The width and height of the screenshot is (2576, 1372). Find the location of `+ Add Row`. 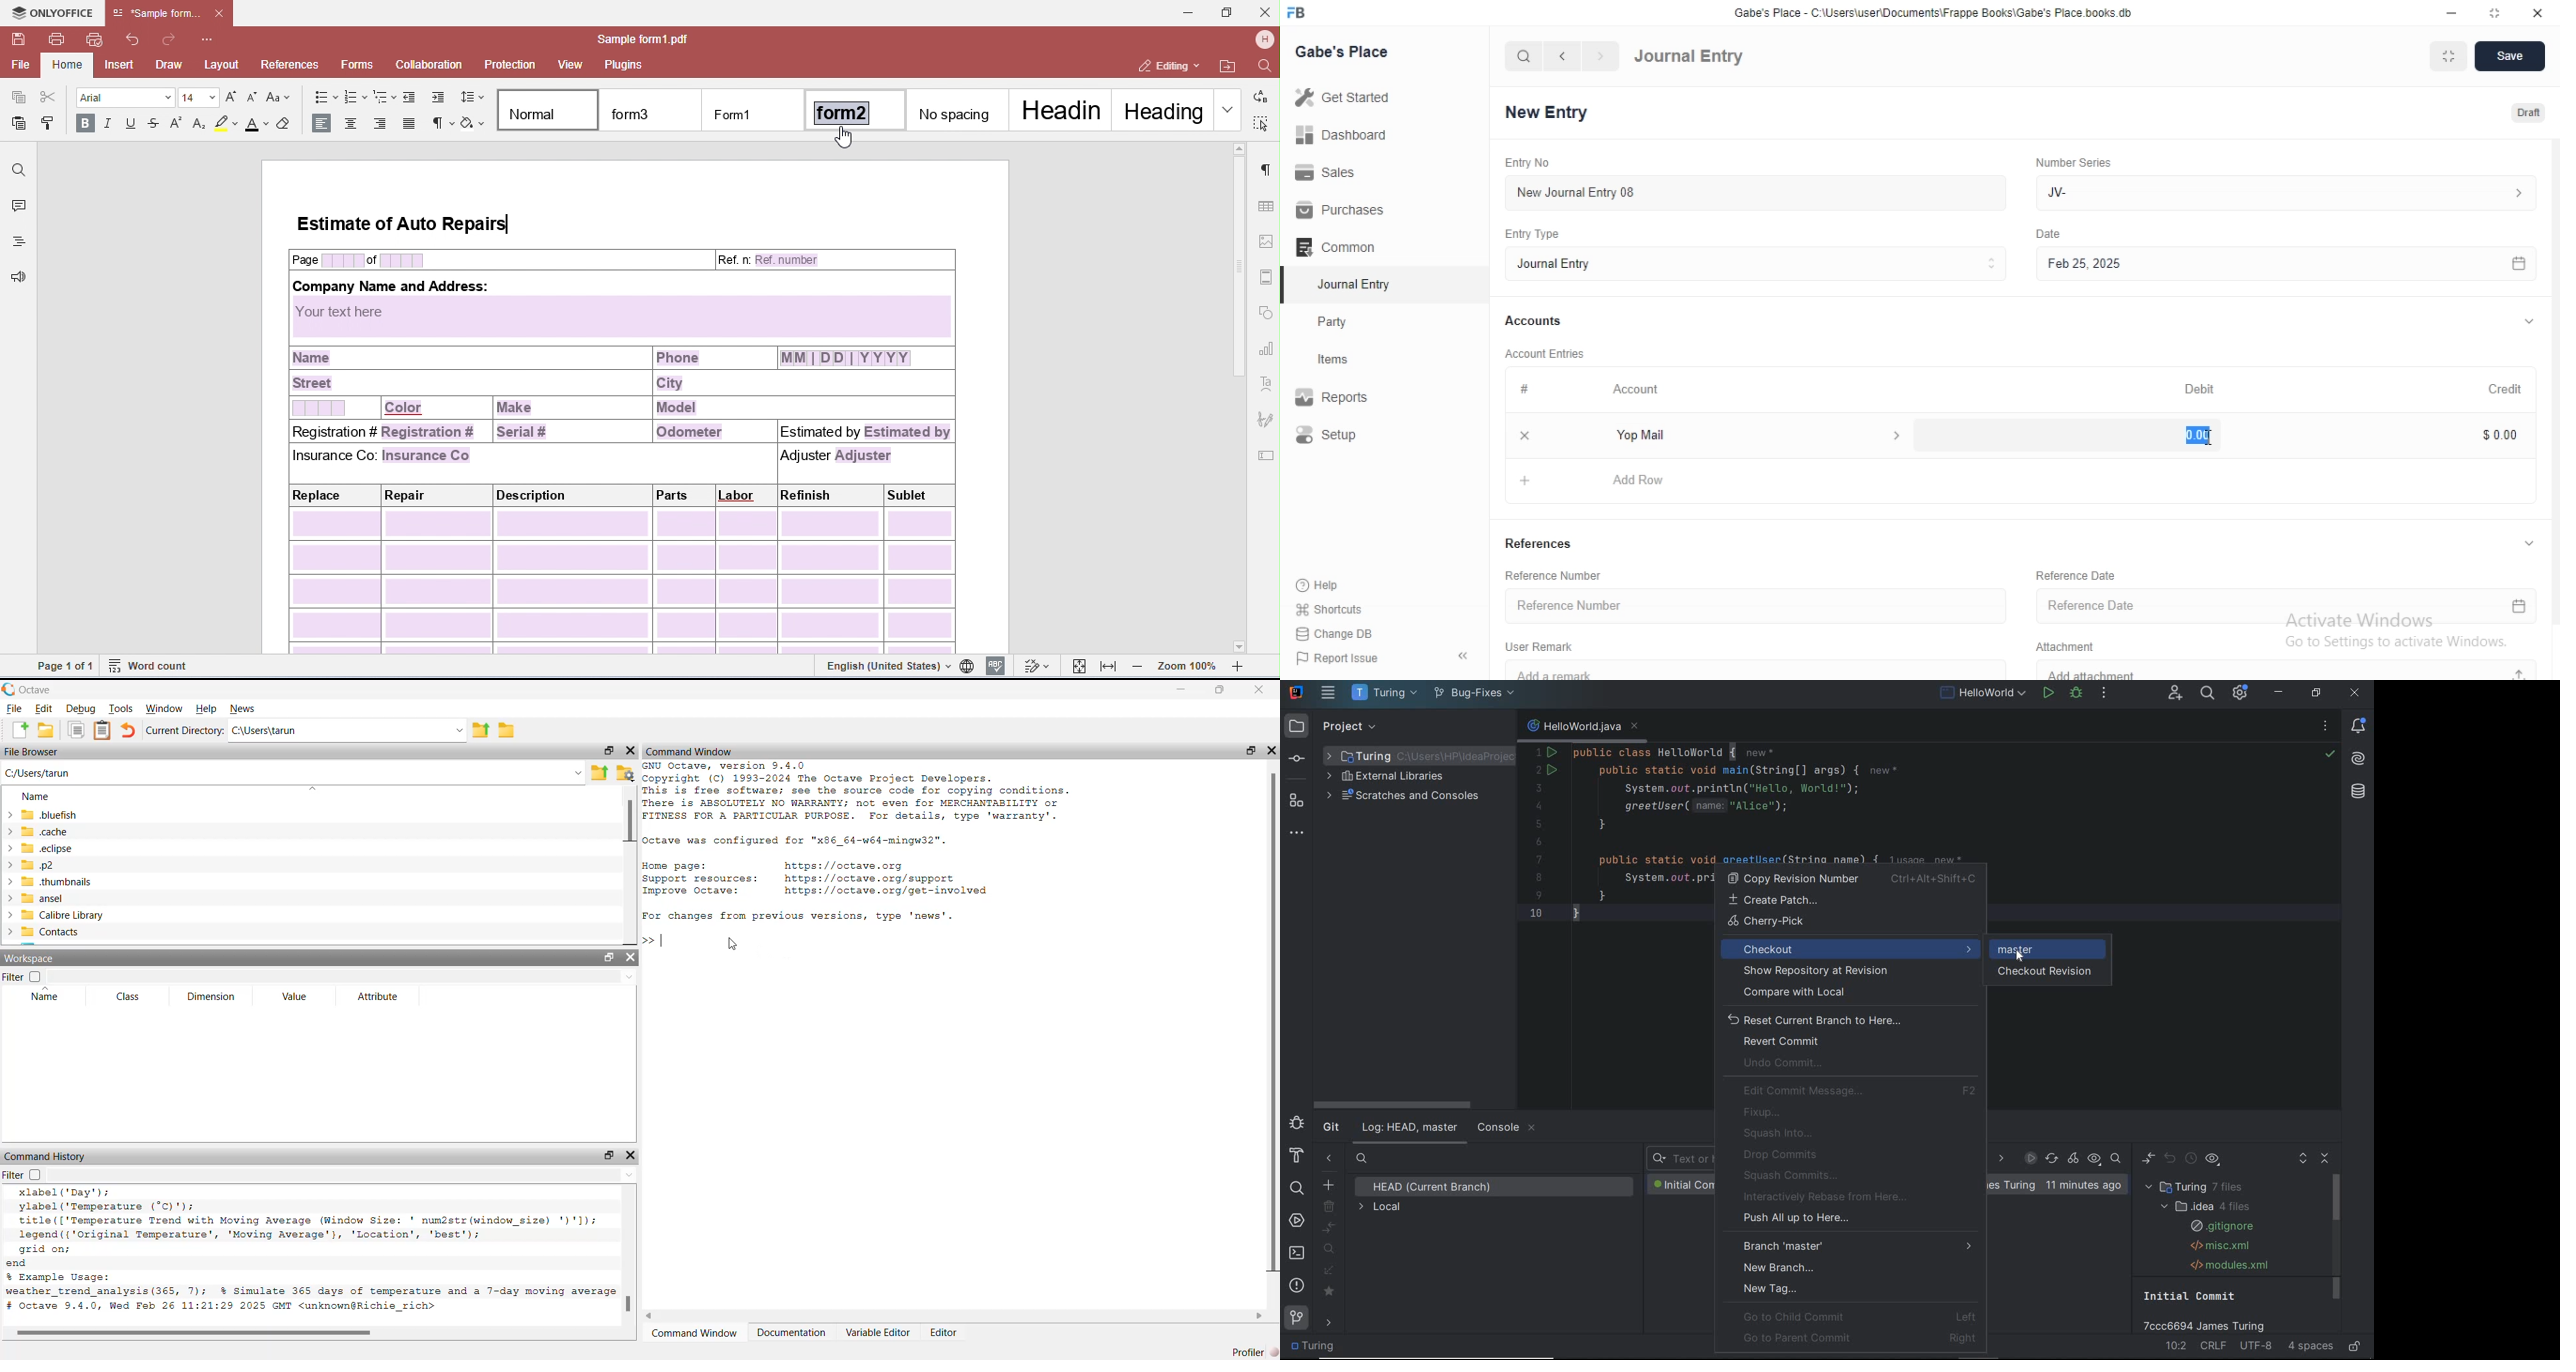

+ Add Row is located at coordinates (2025, 479).